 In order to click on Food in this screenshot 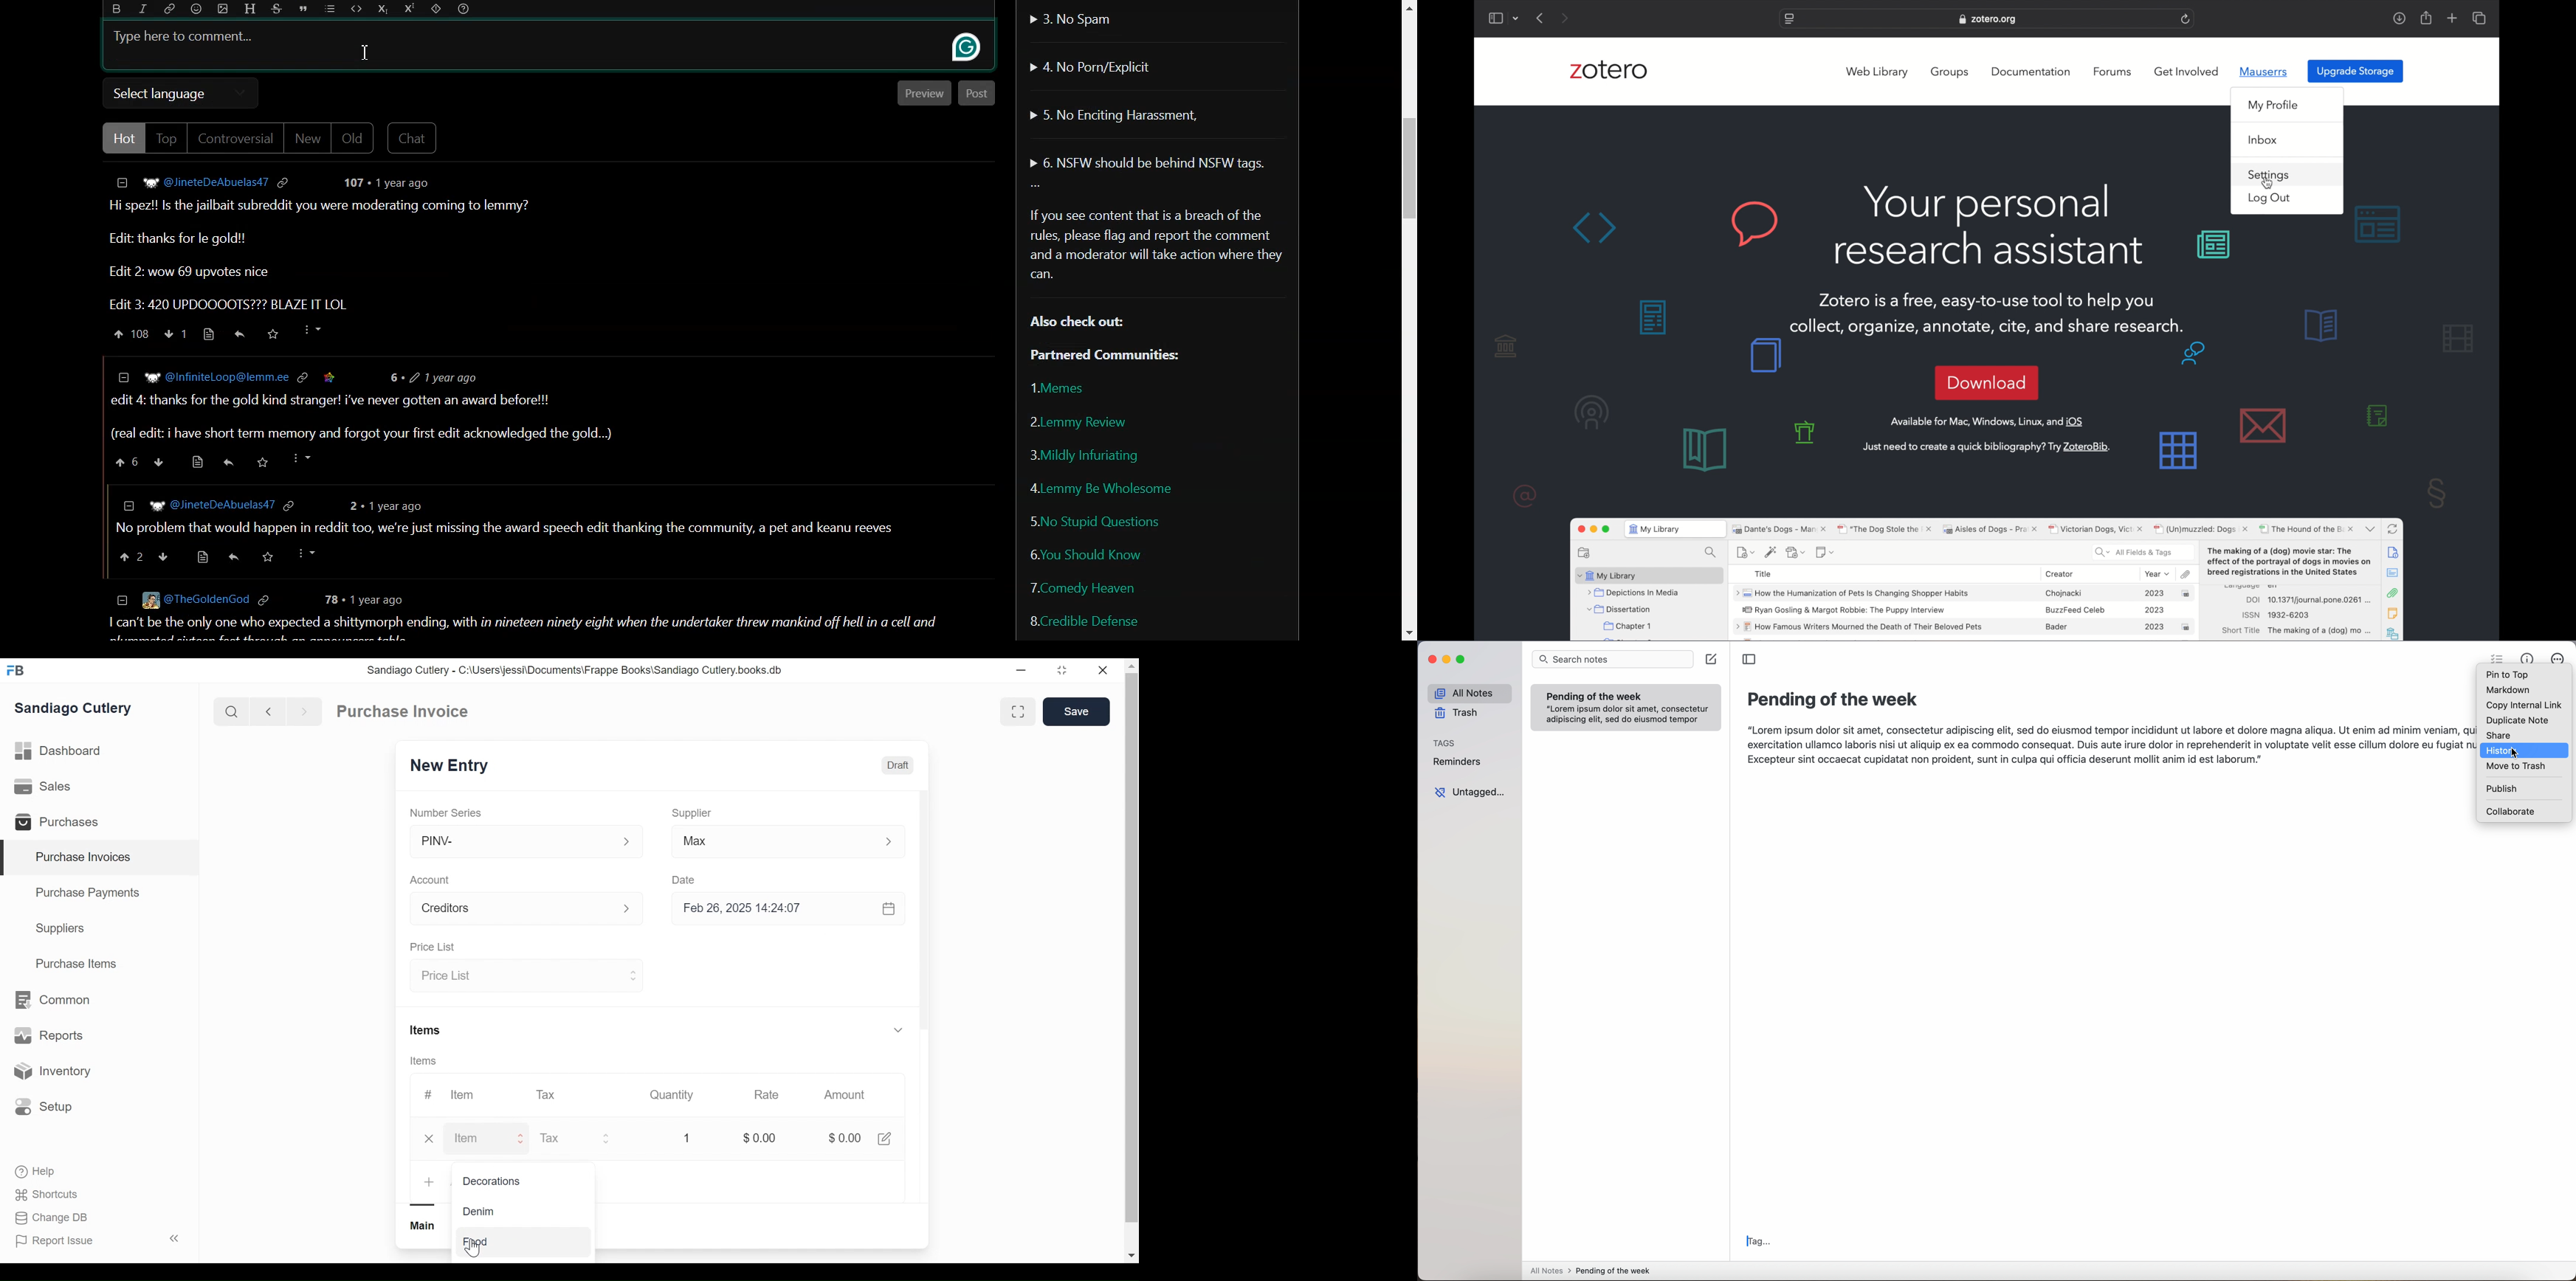, I will do `click(488, 1241)`.